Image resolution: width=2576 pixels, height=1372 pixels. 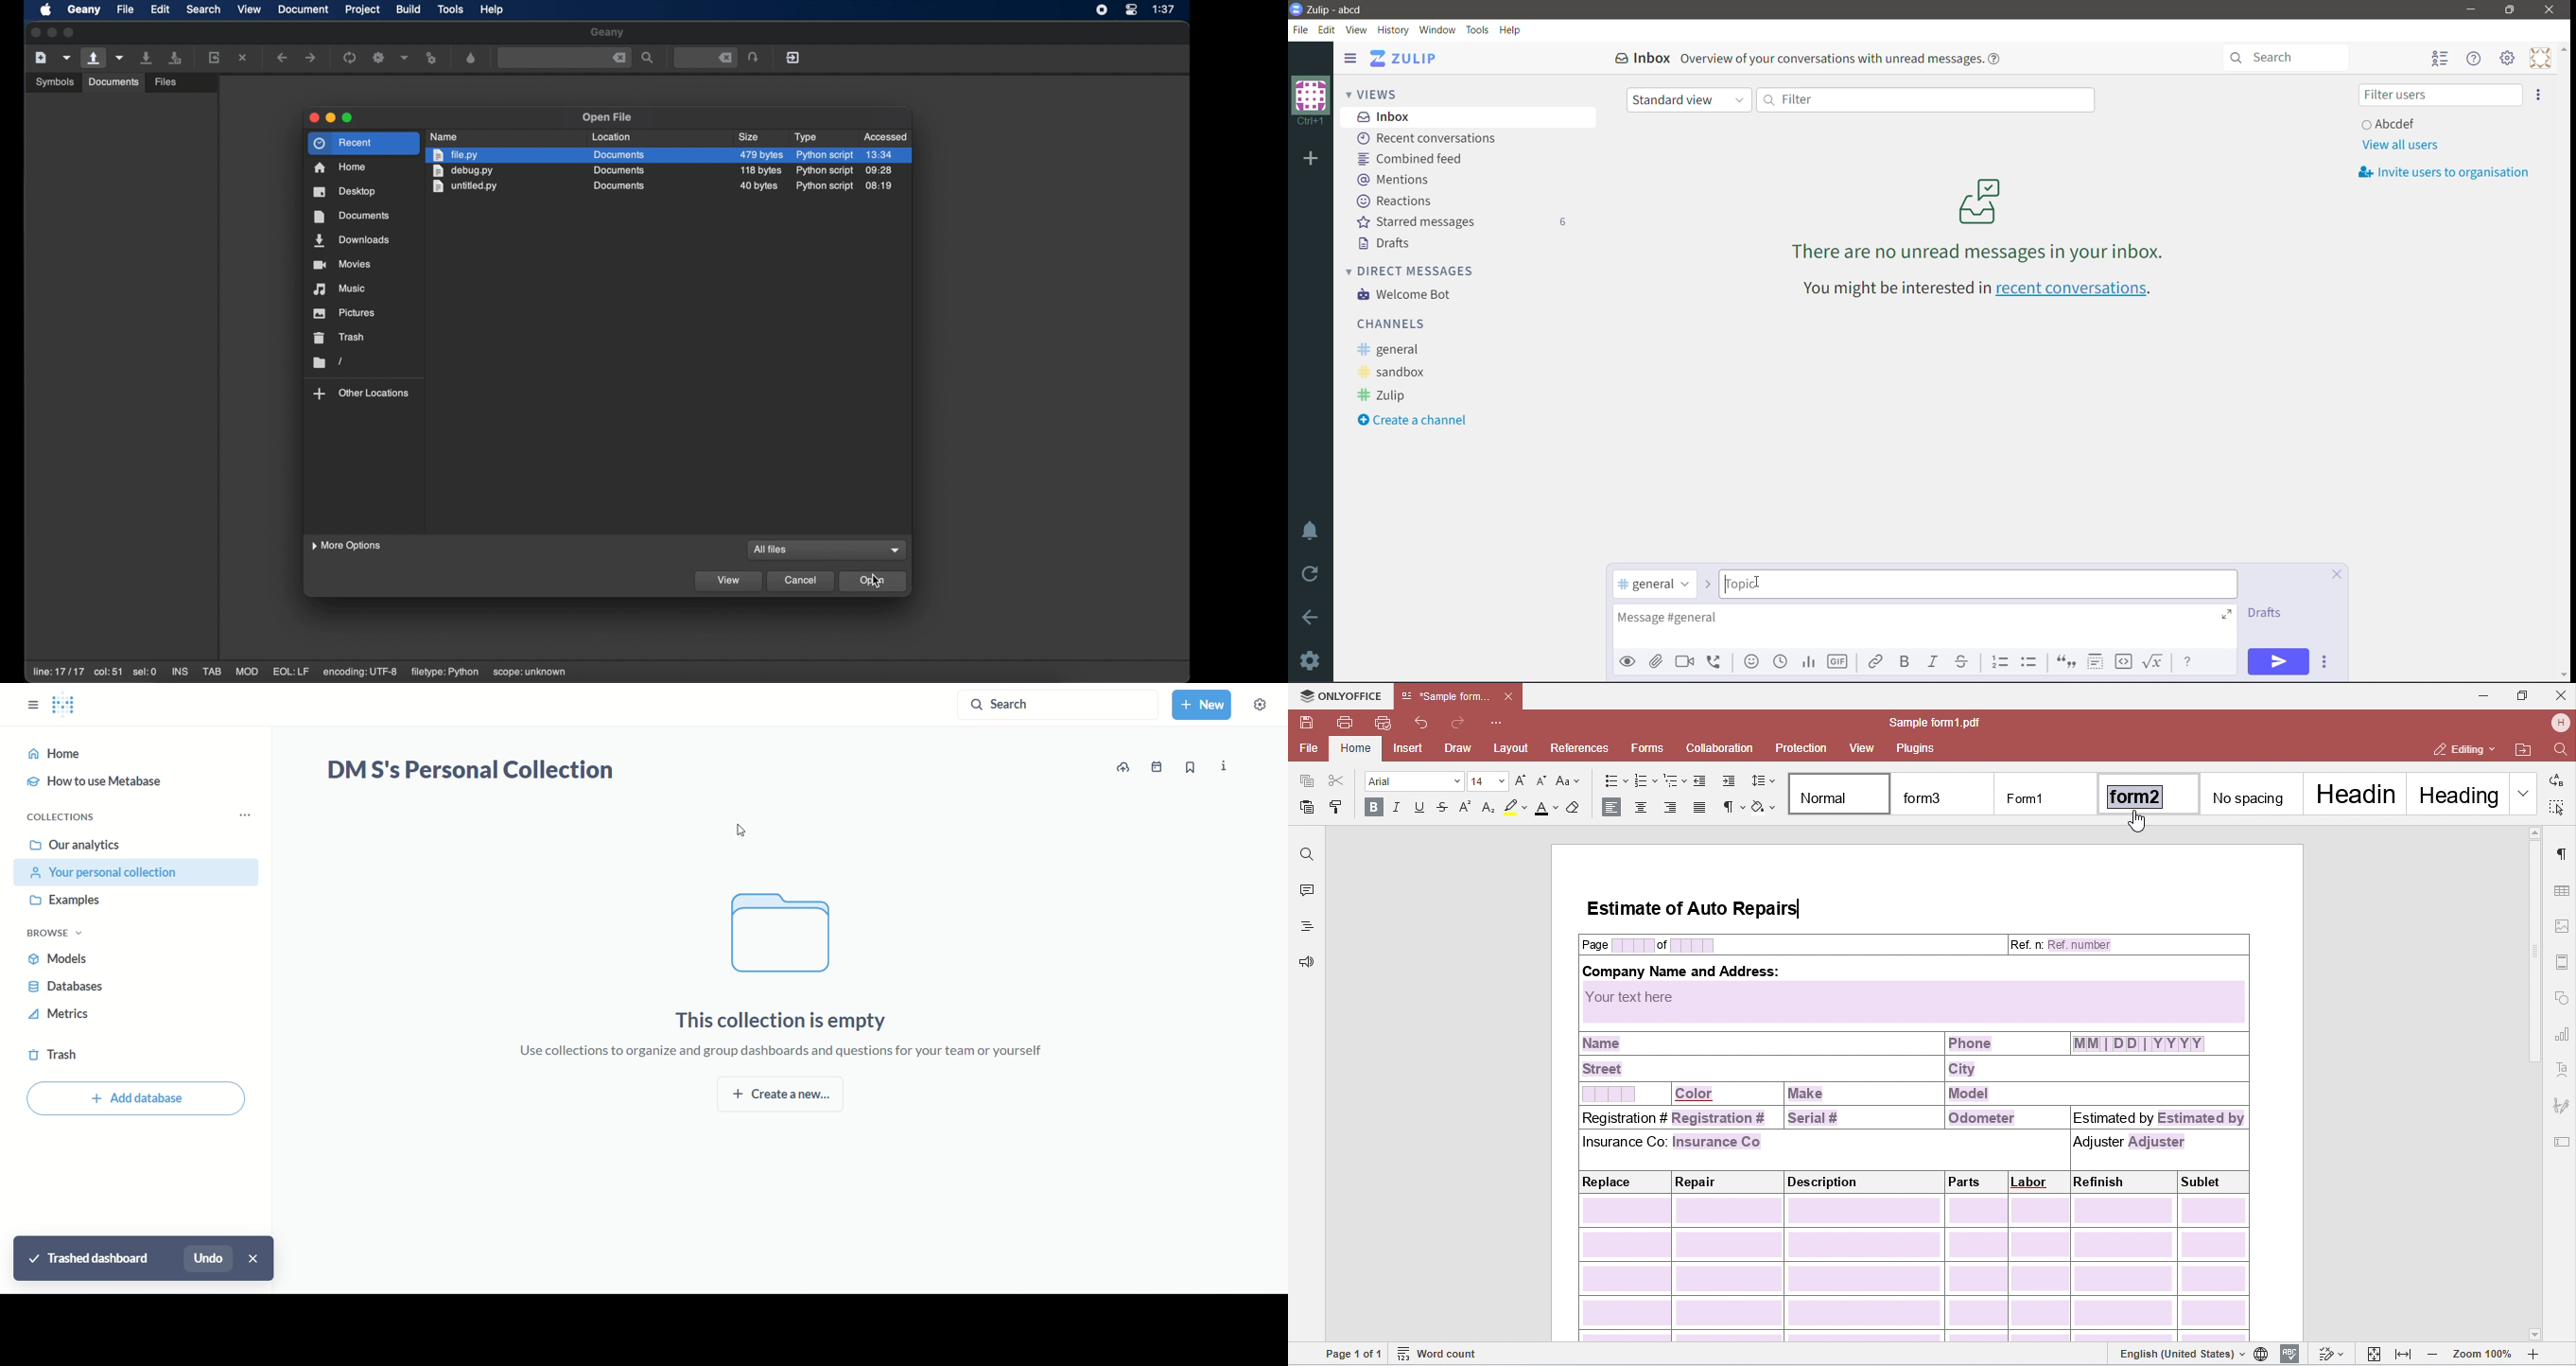 What do you see at coordinates (2065, 663) in the screenshot?
I see `Quote` at bounding box center [2065, 663].